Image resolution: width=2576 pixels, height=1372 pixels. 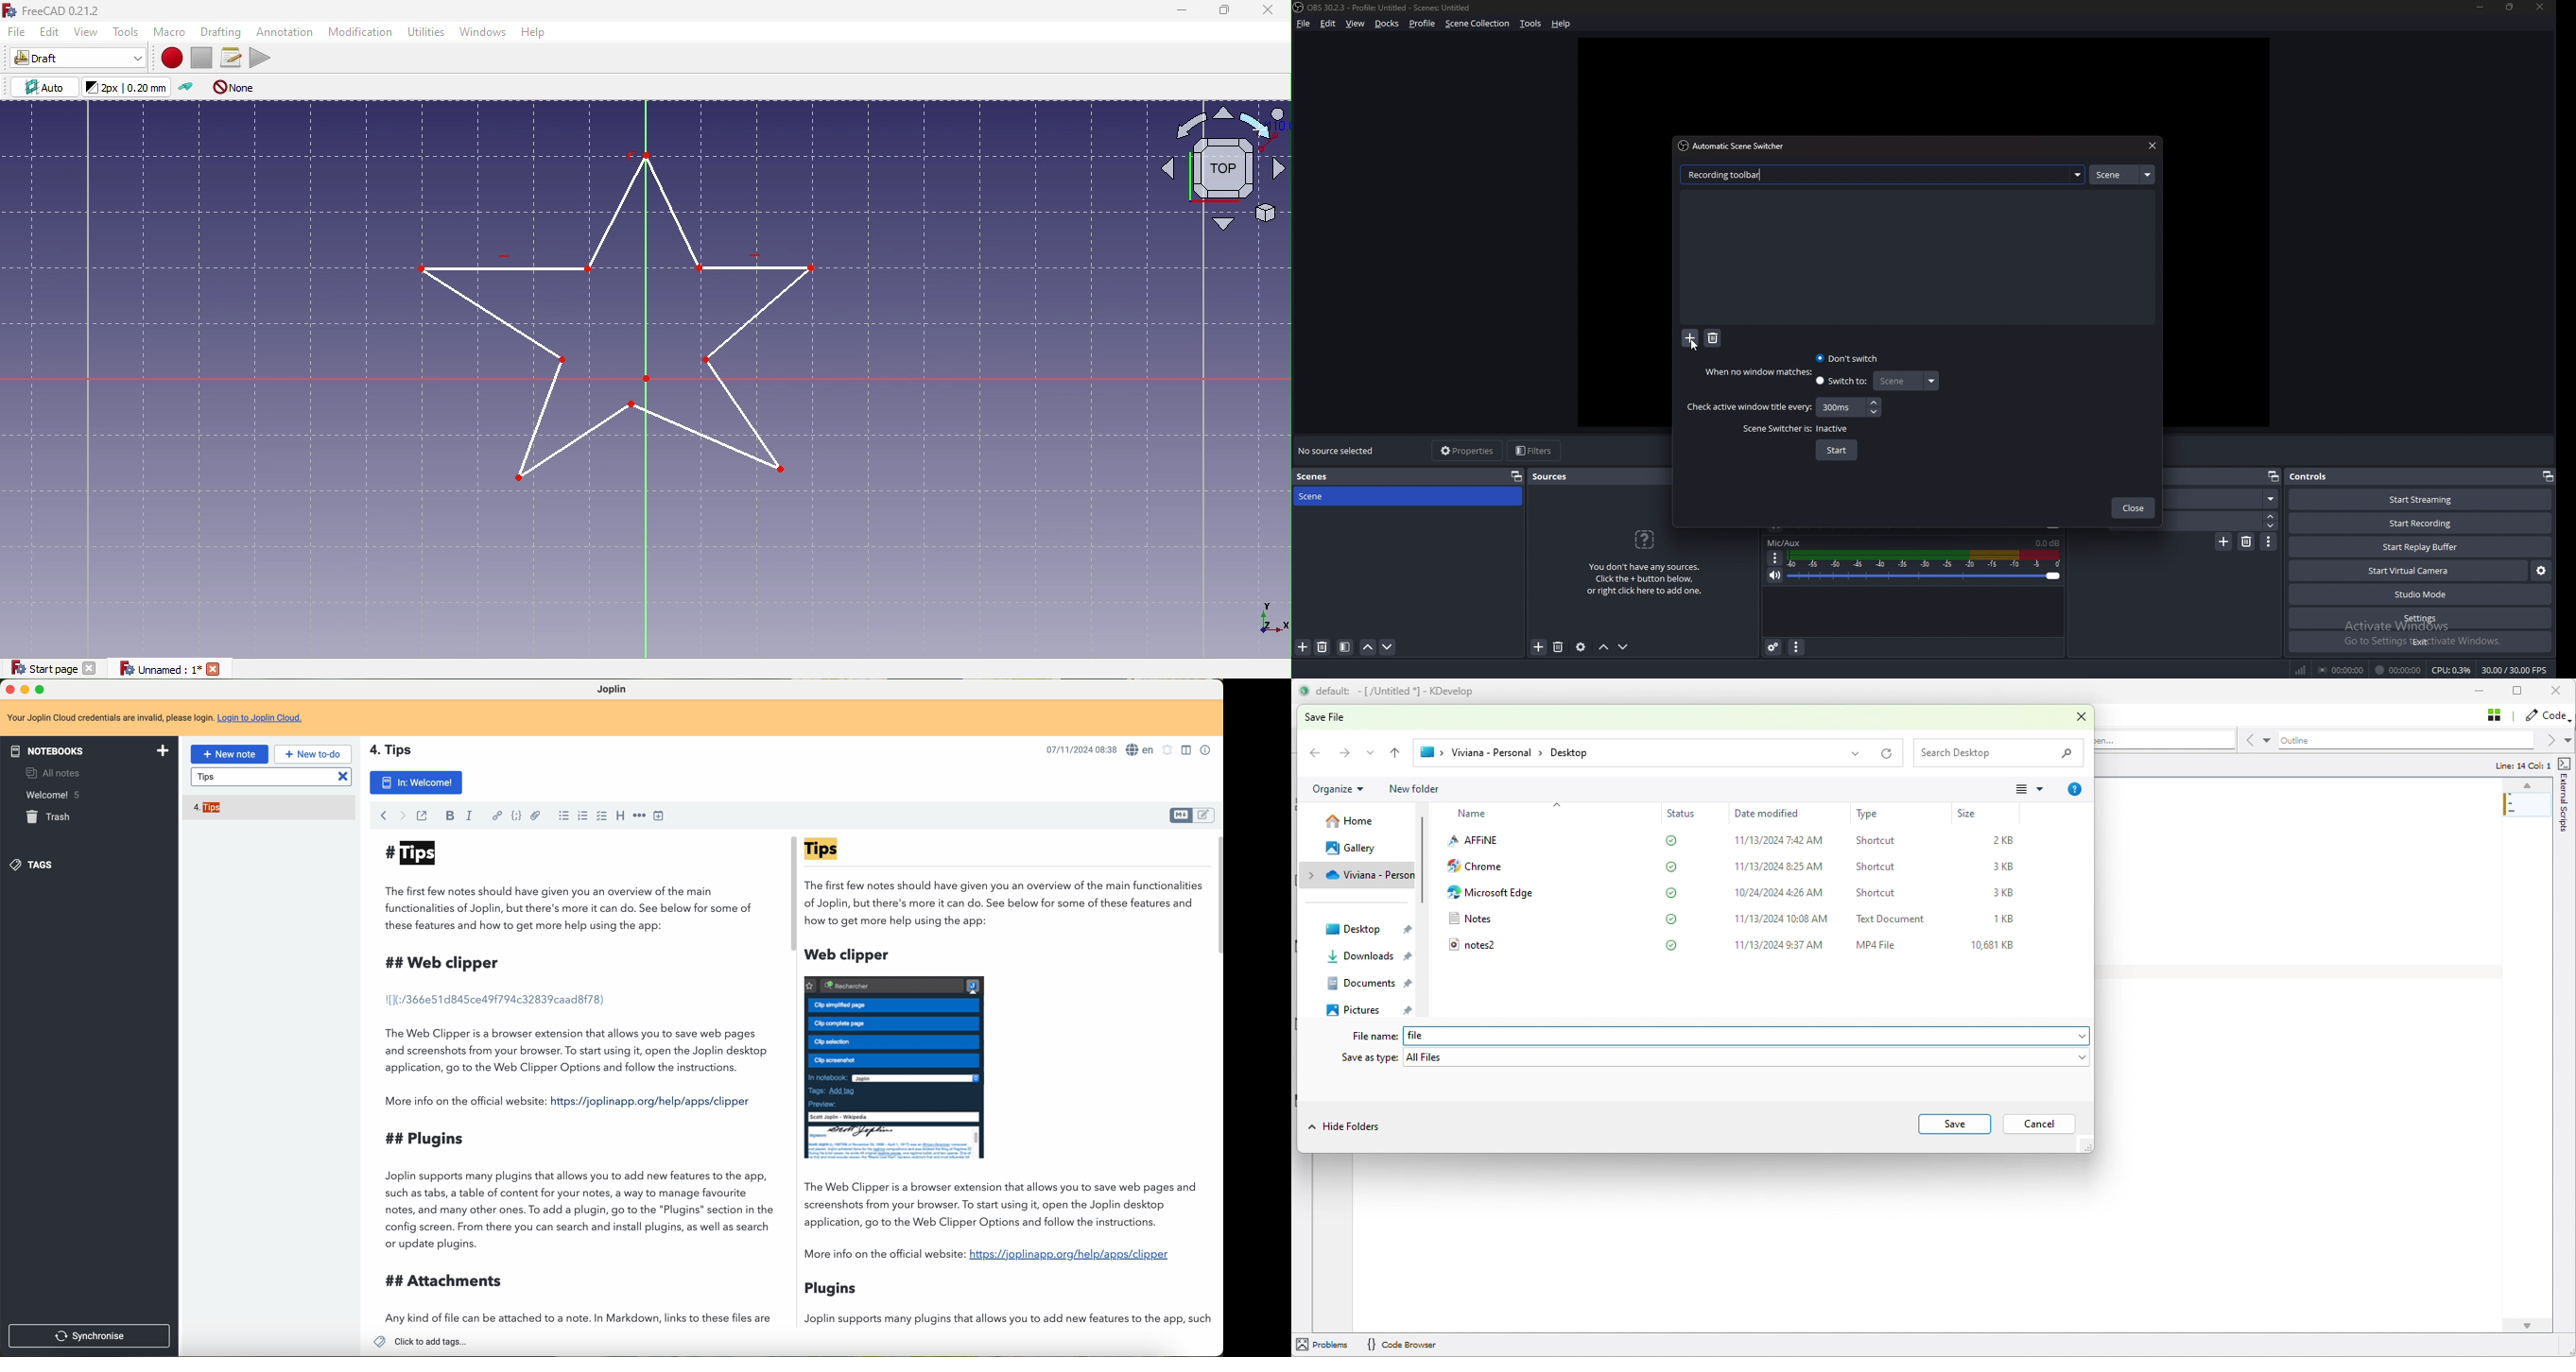 What do you see at coordinates (849, 955) in the screenshot?
I see `web clipper` at bounding box center [849, 955].